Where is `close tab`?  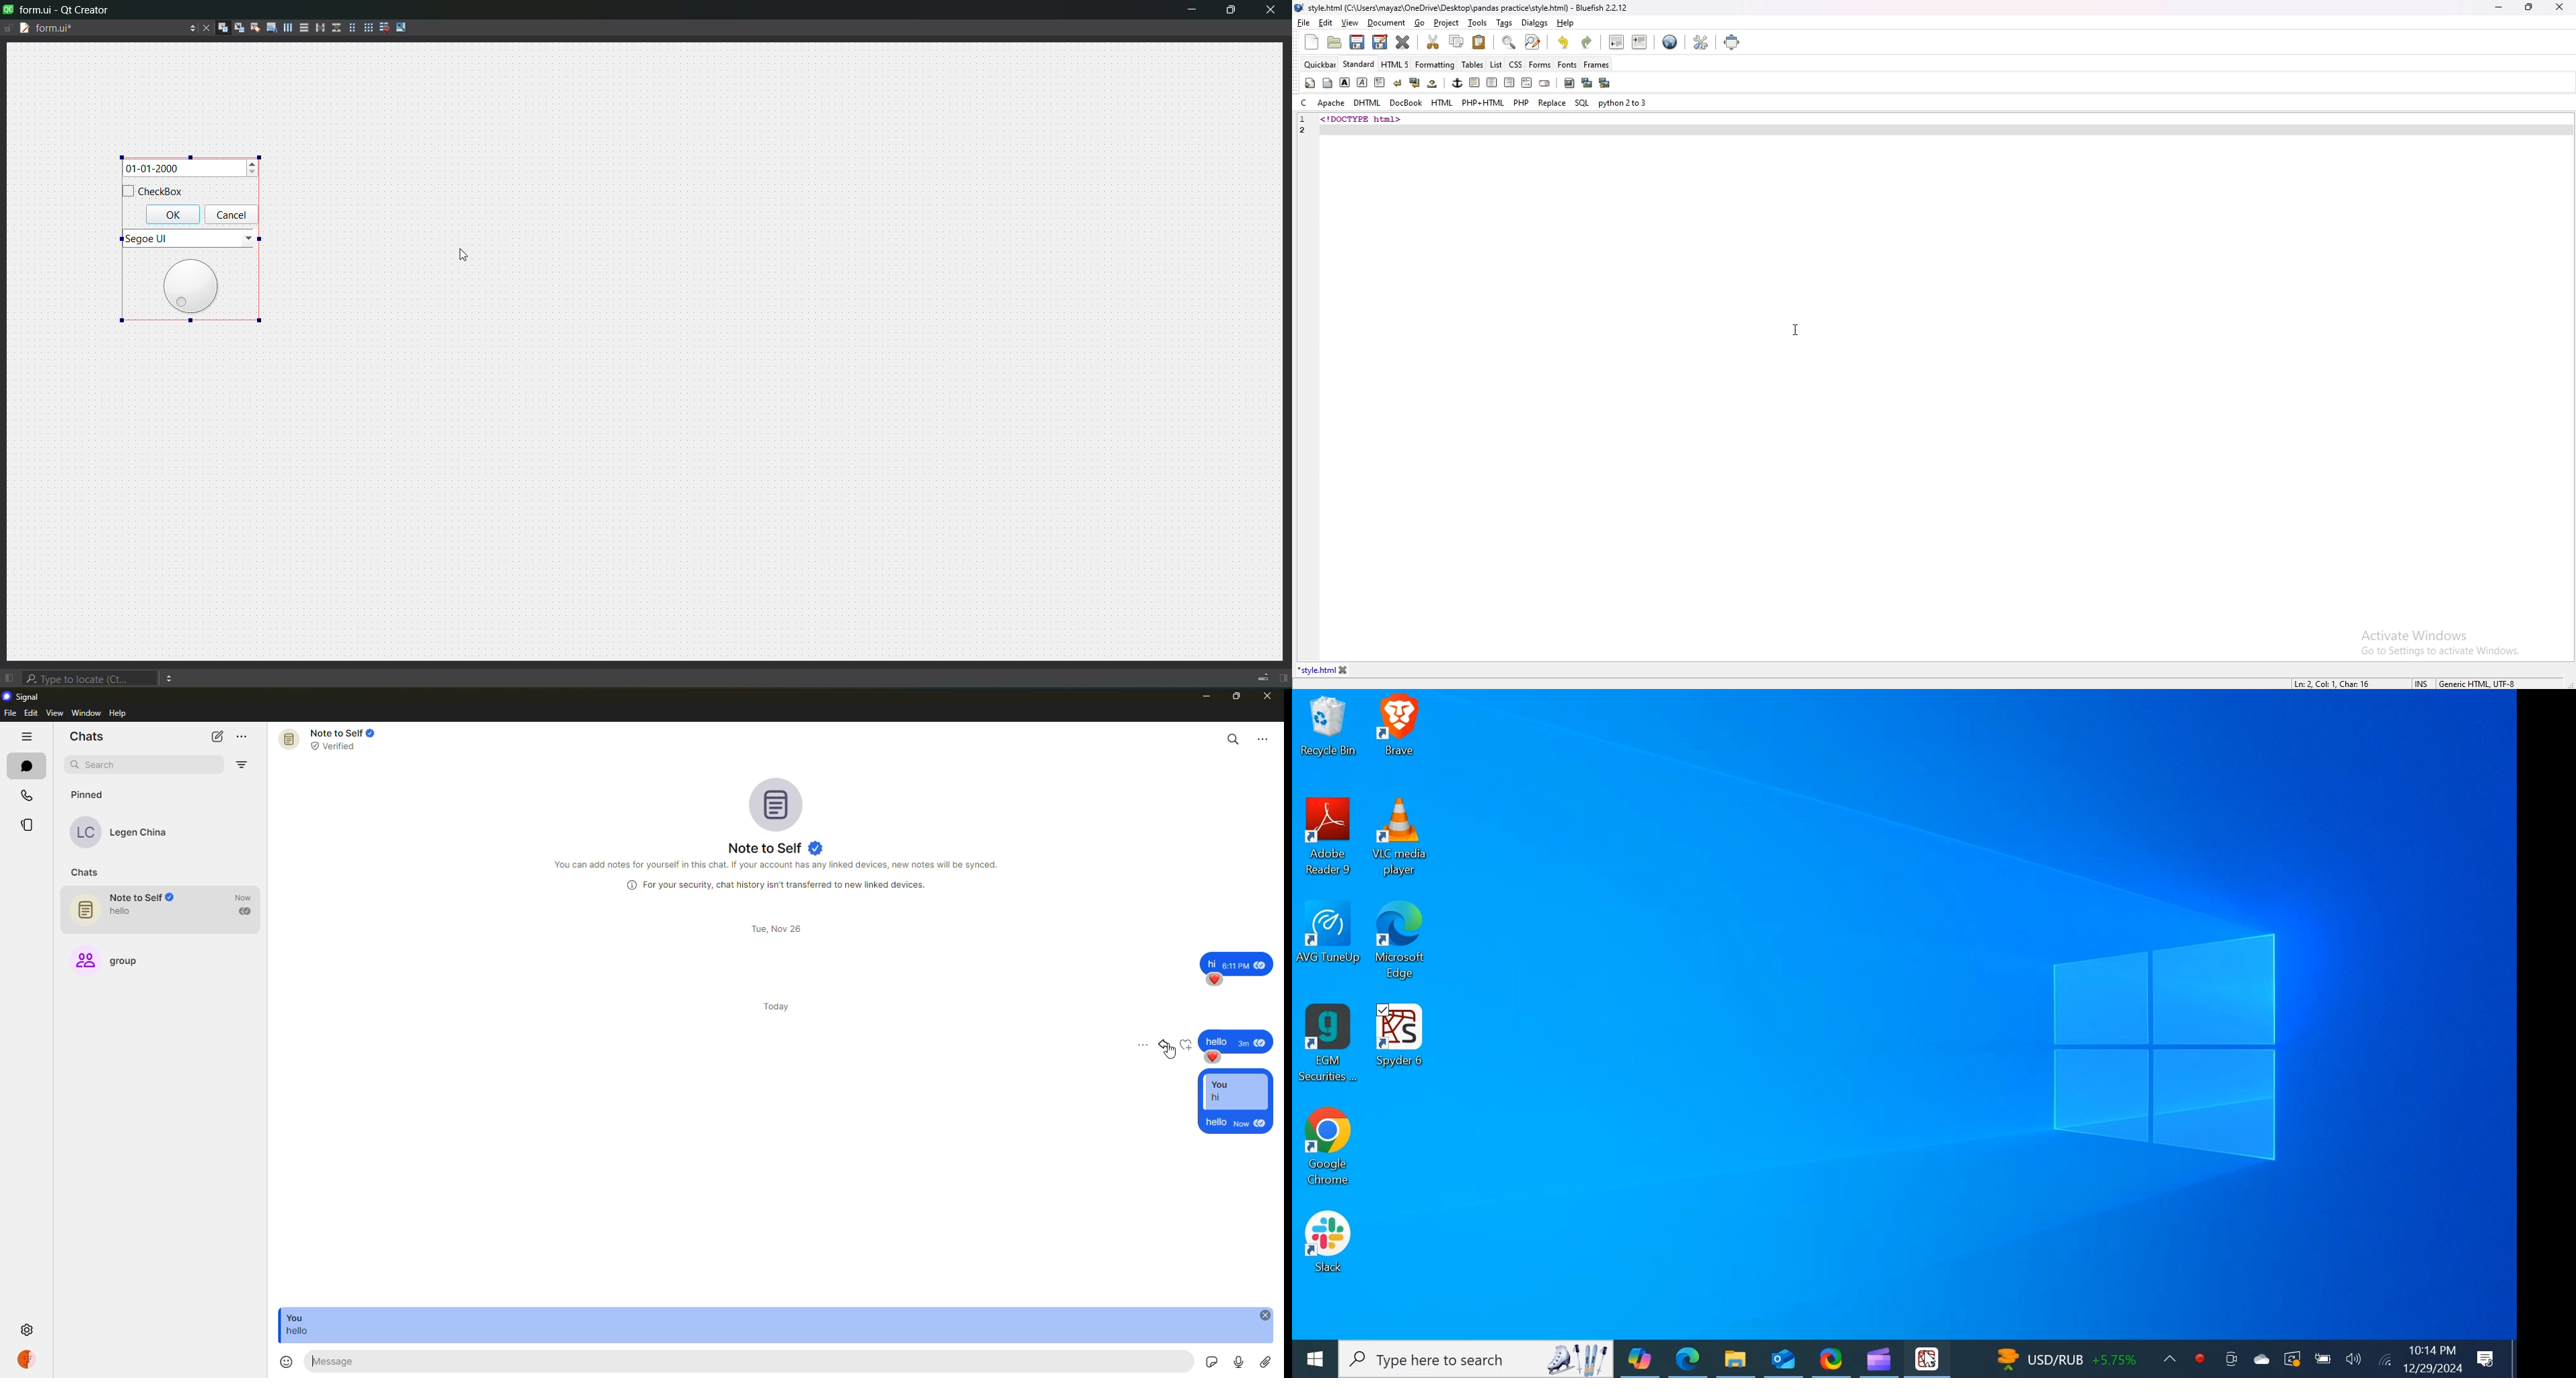 close tab is located at coordinates (1344, 670).